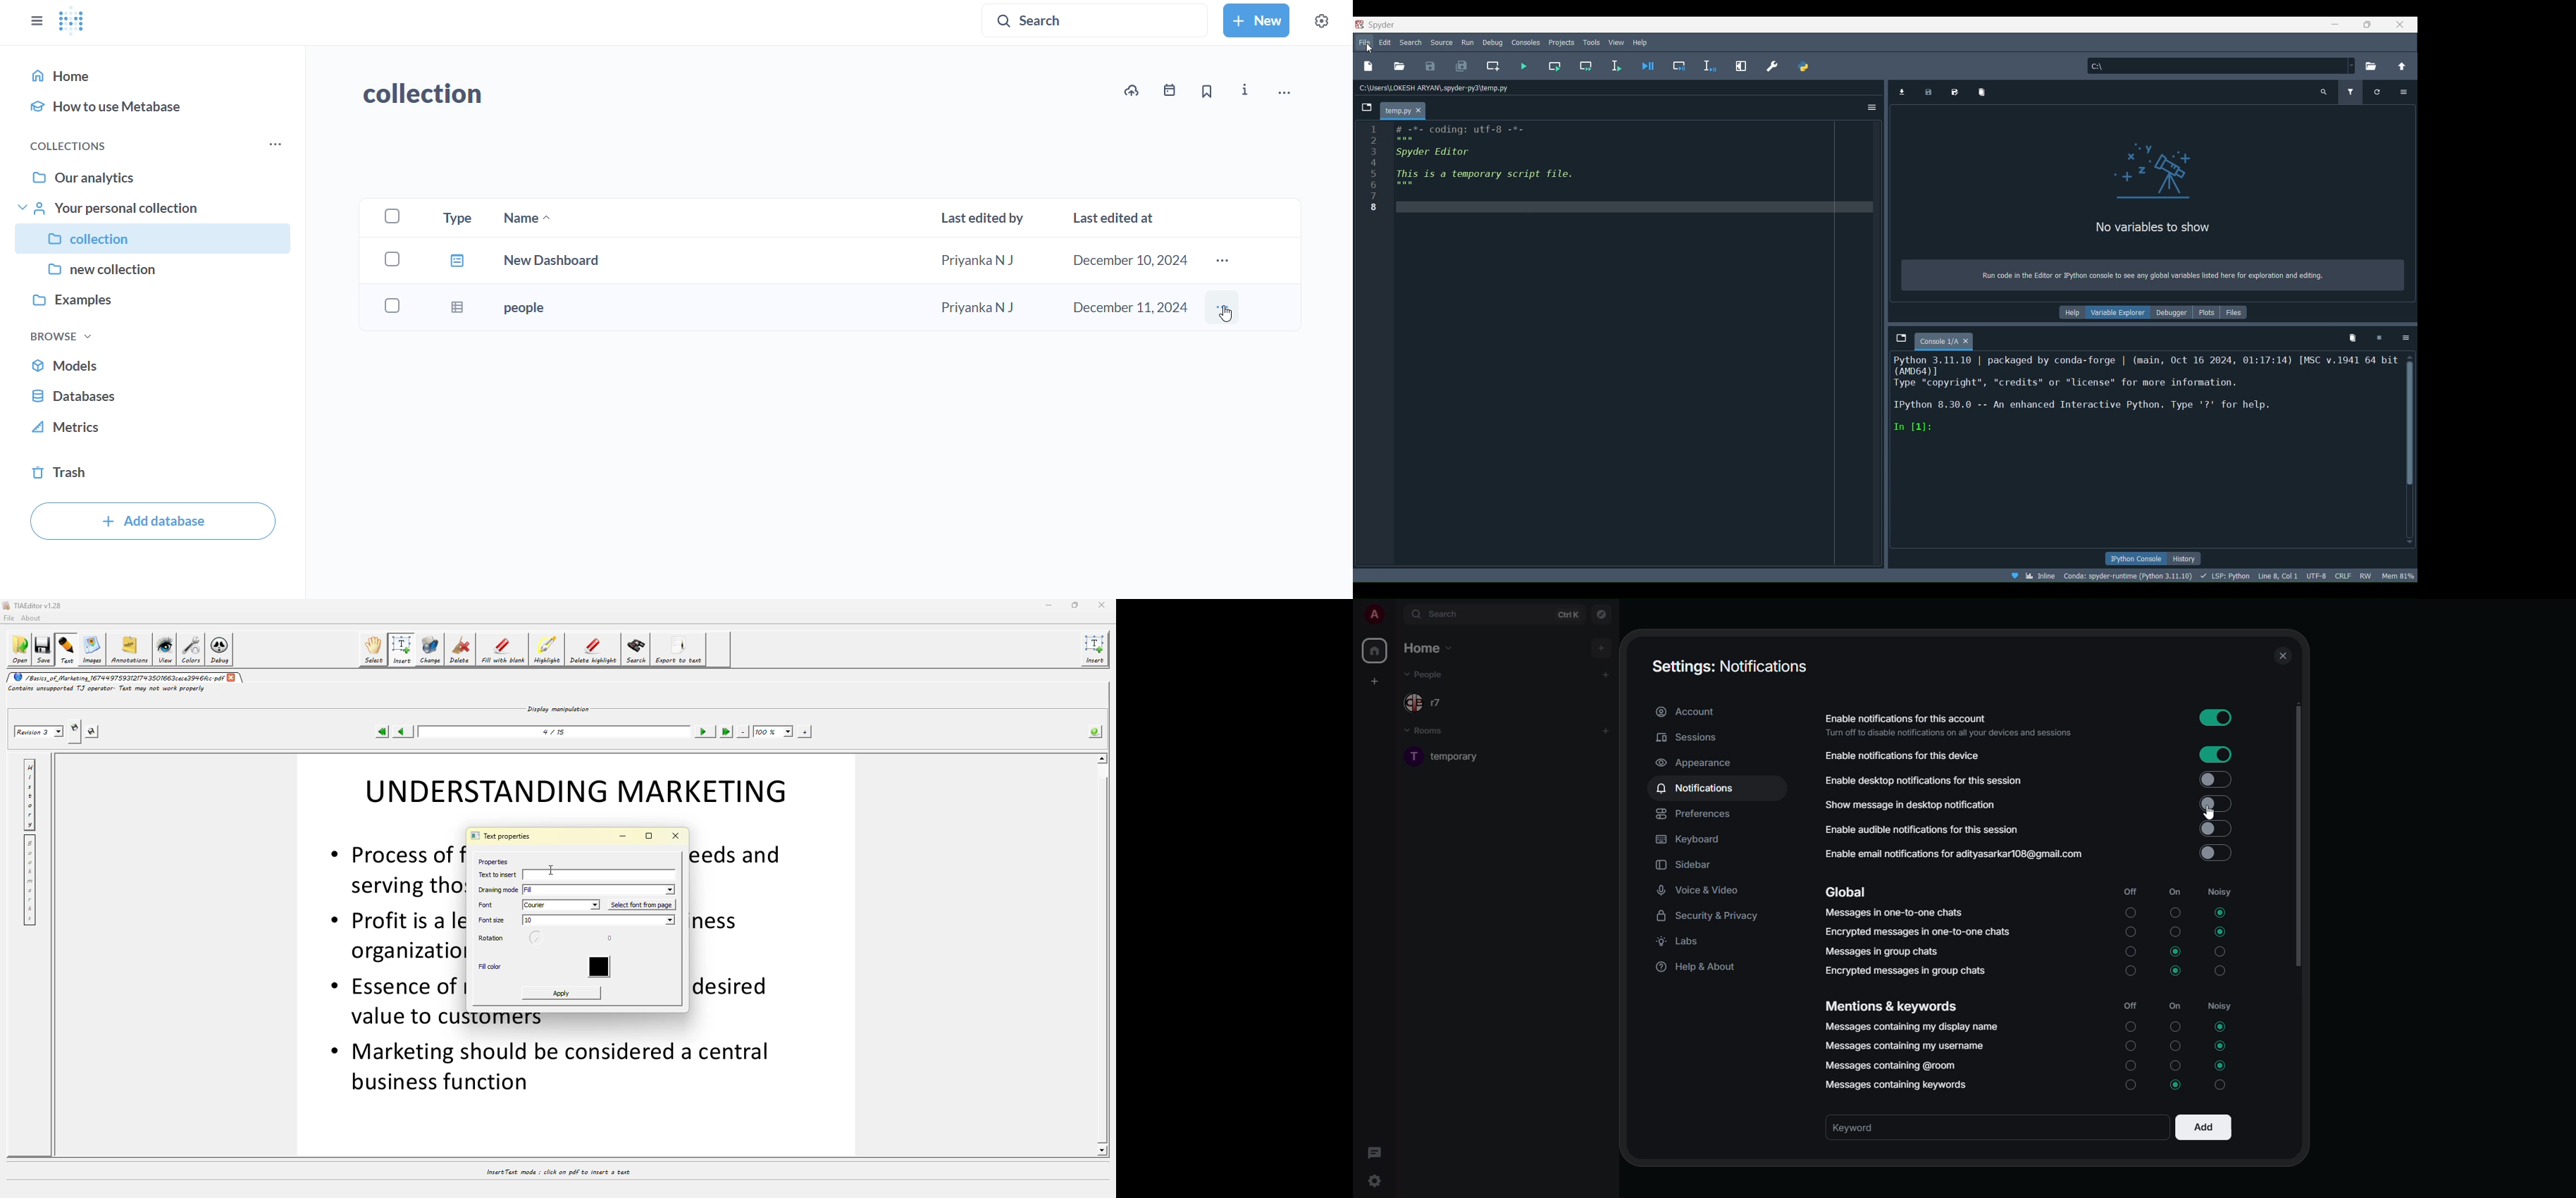  Describe the element at coordinates (1673, 67) in the screenshot. I see `Debug cell` at that location.